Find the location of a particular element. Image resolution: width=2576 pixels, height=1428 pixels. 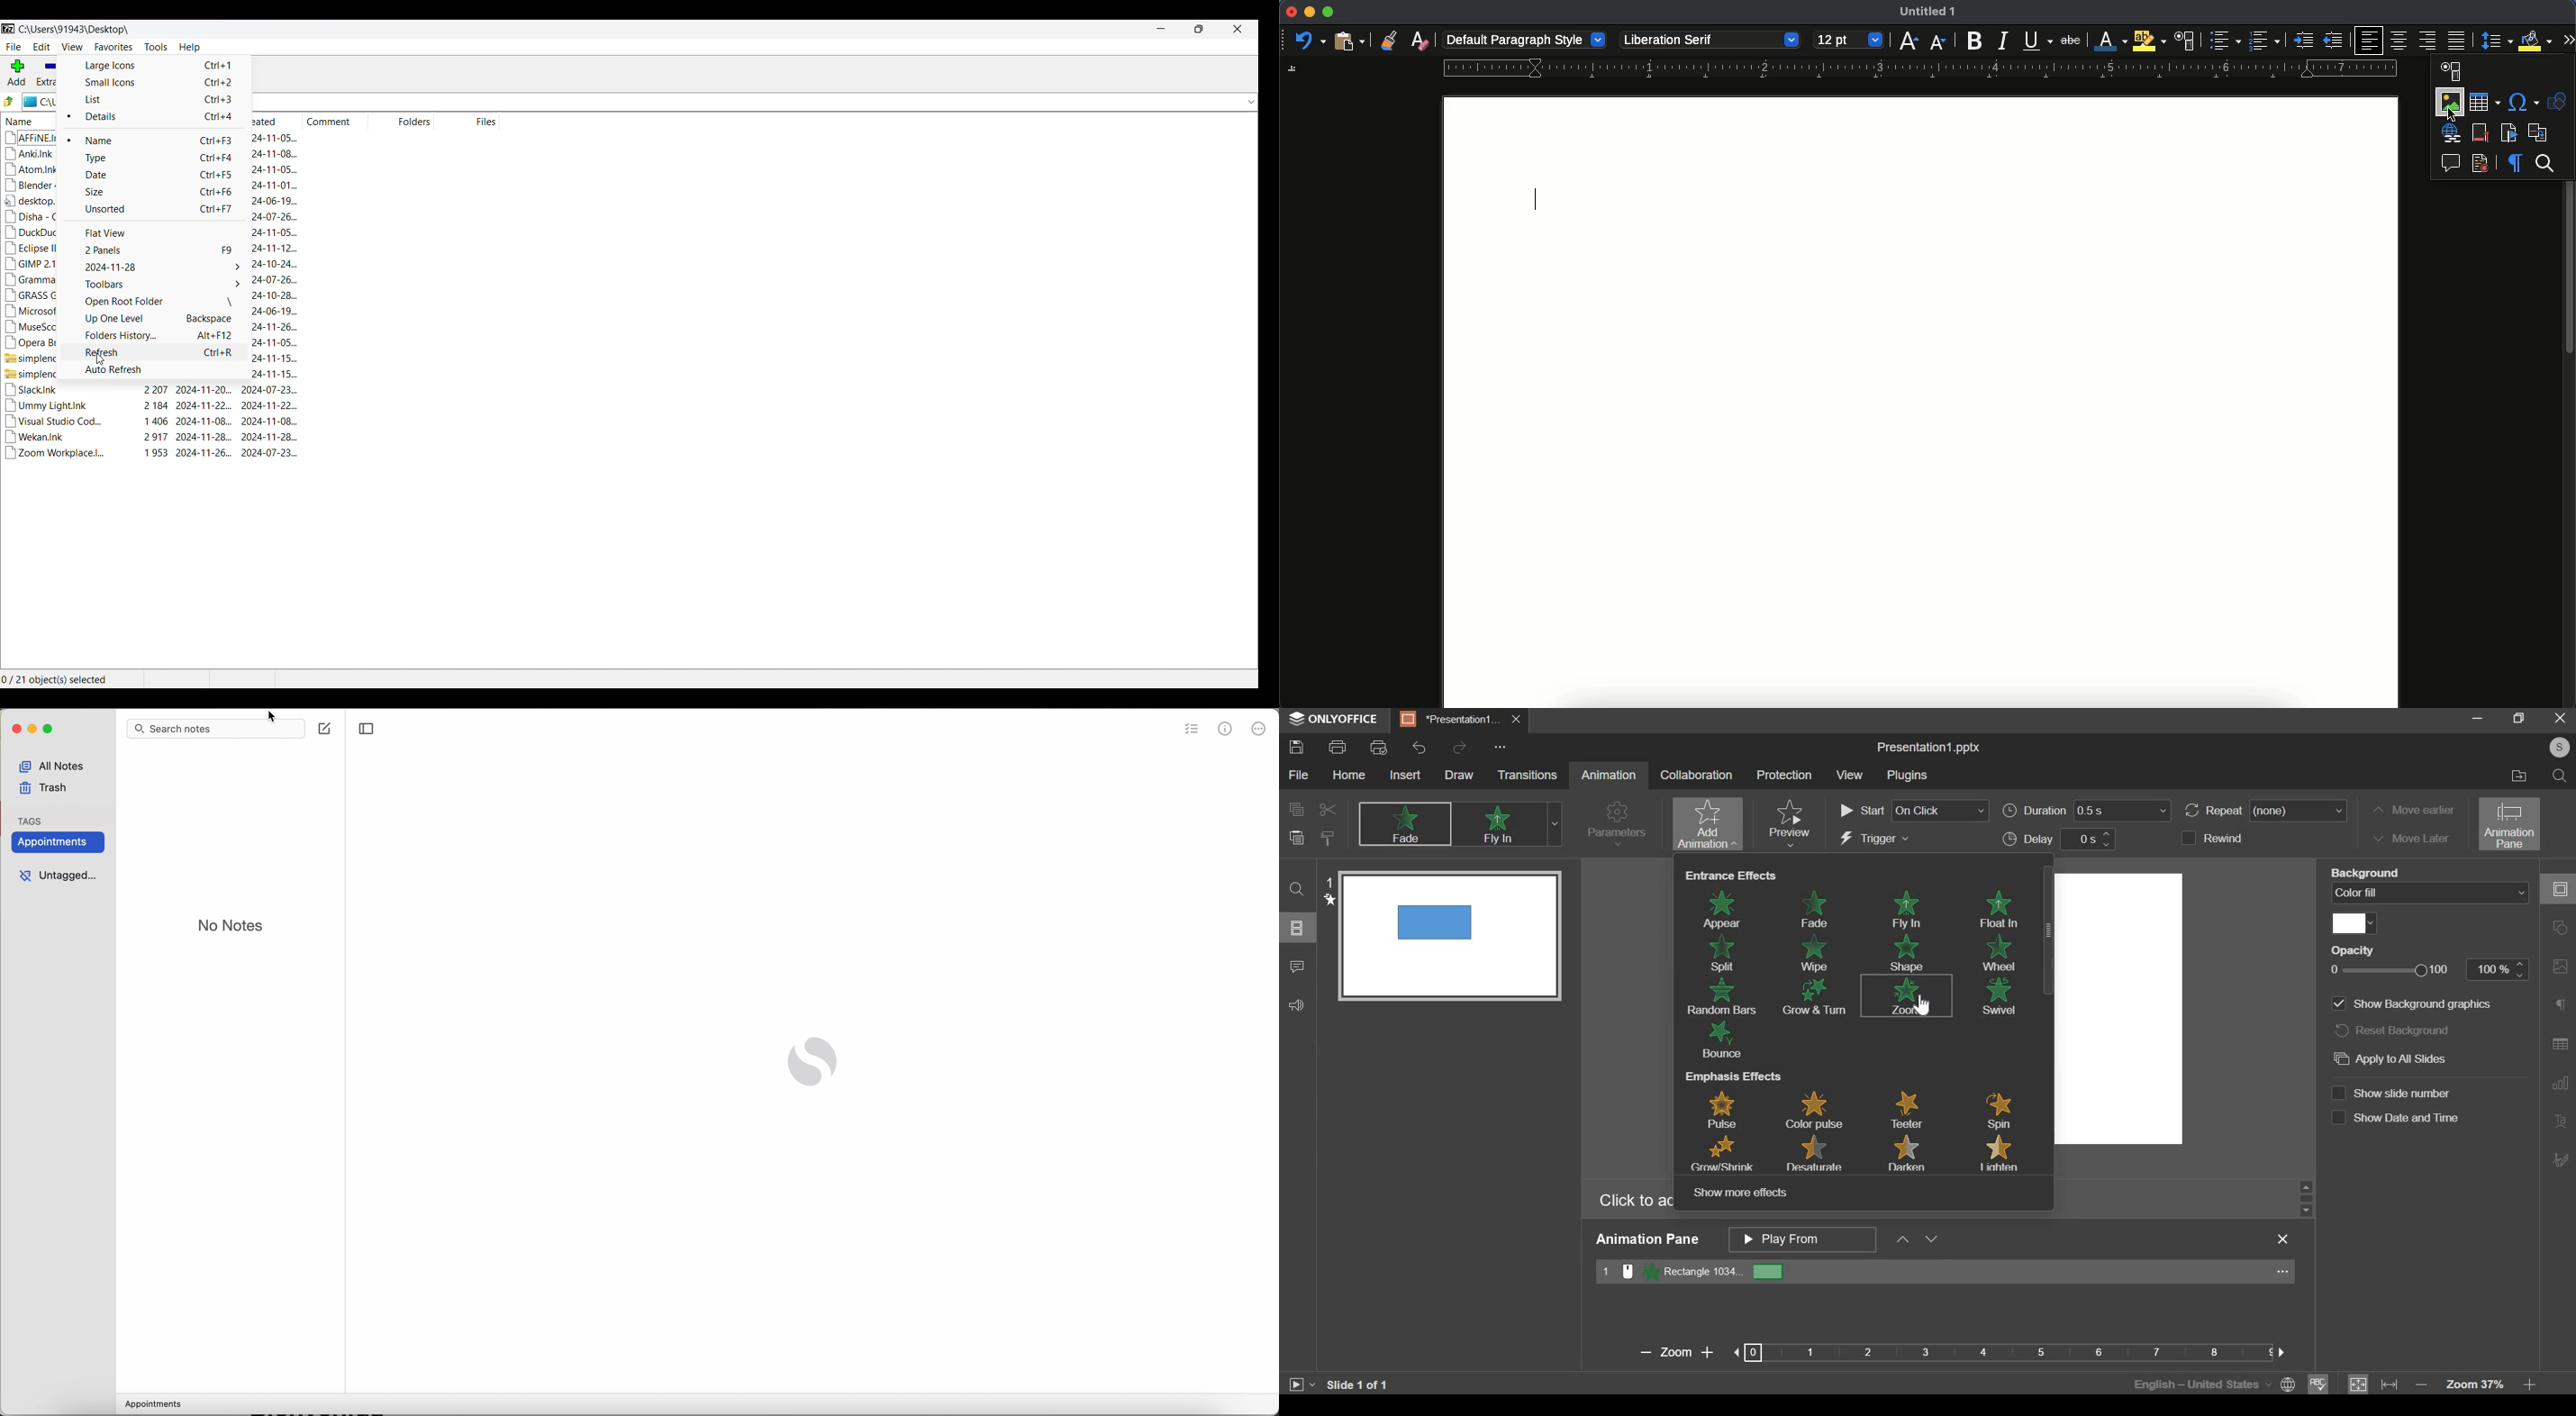

toggle sidebar is located at coordinates (367, 730).